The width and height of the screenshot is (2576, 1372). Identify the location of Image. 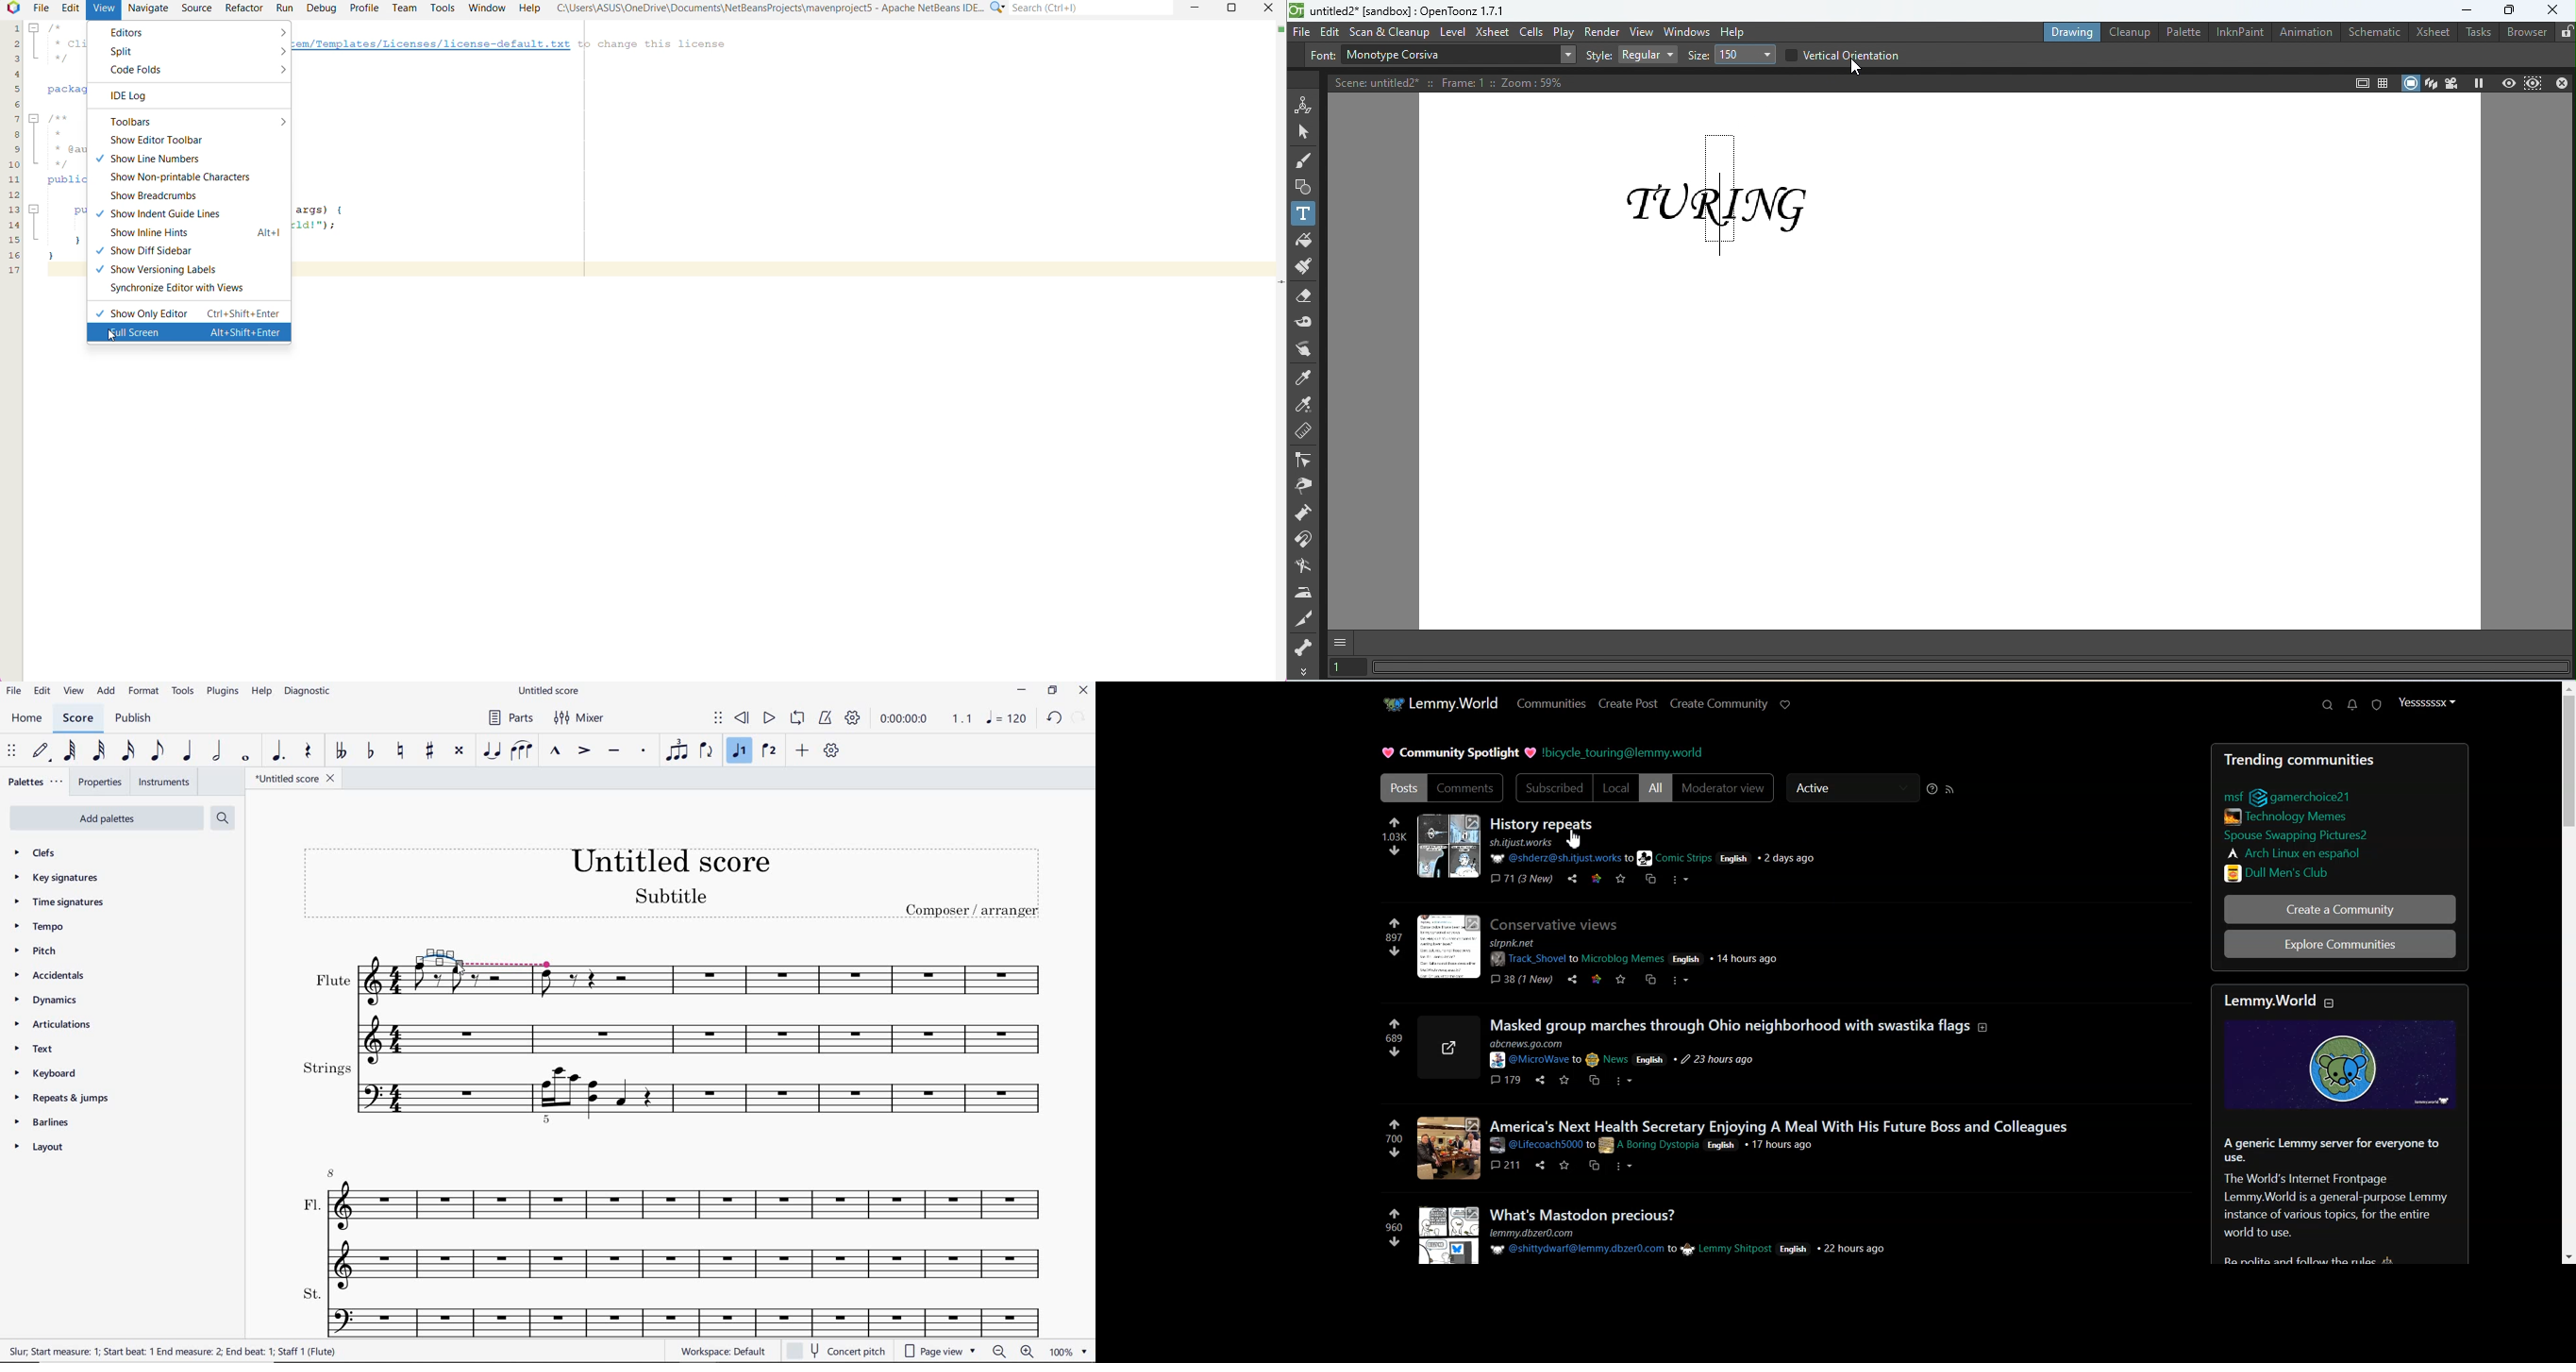
(1448, 1148).